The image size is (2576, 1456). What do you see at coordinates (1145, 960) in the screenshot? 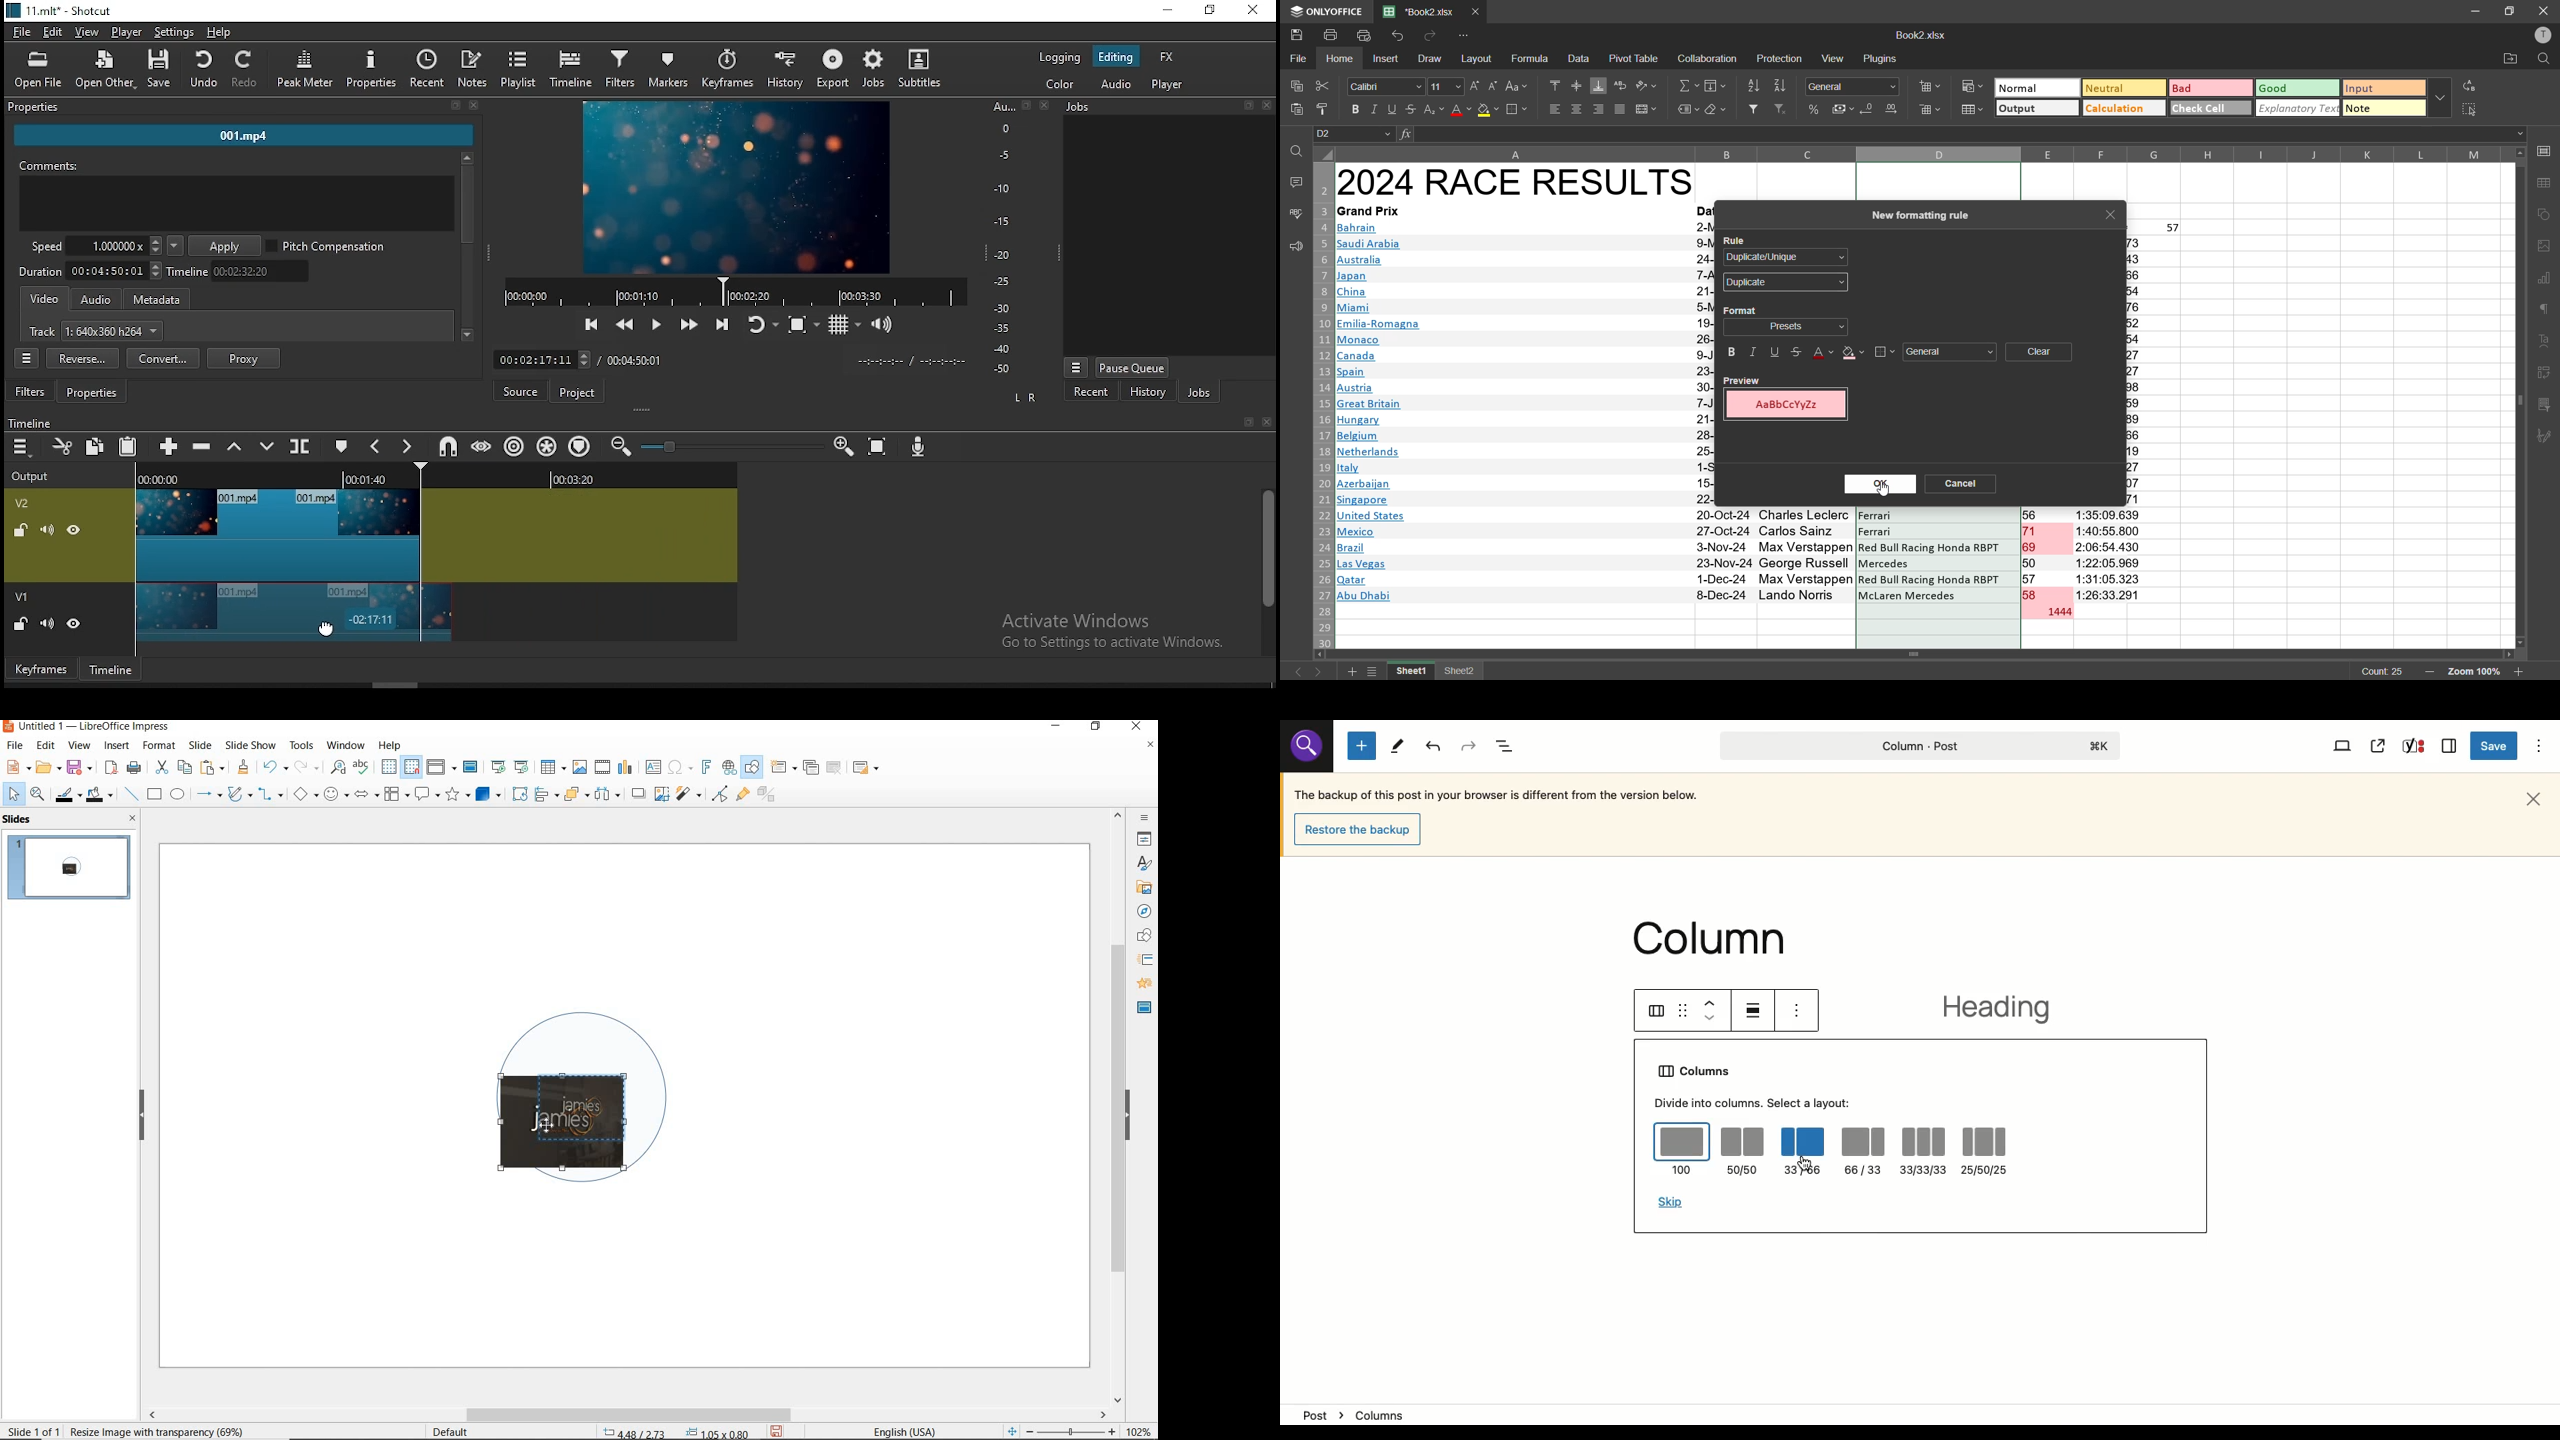
I see `slide transition` at bounding box center [1145, 960].